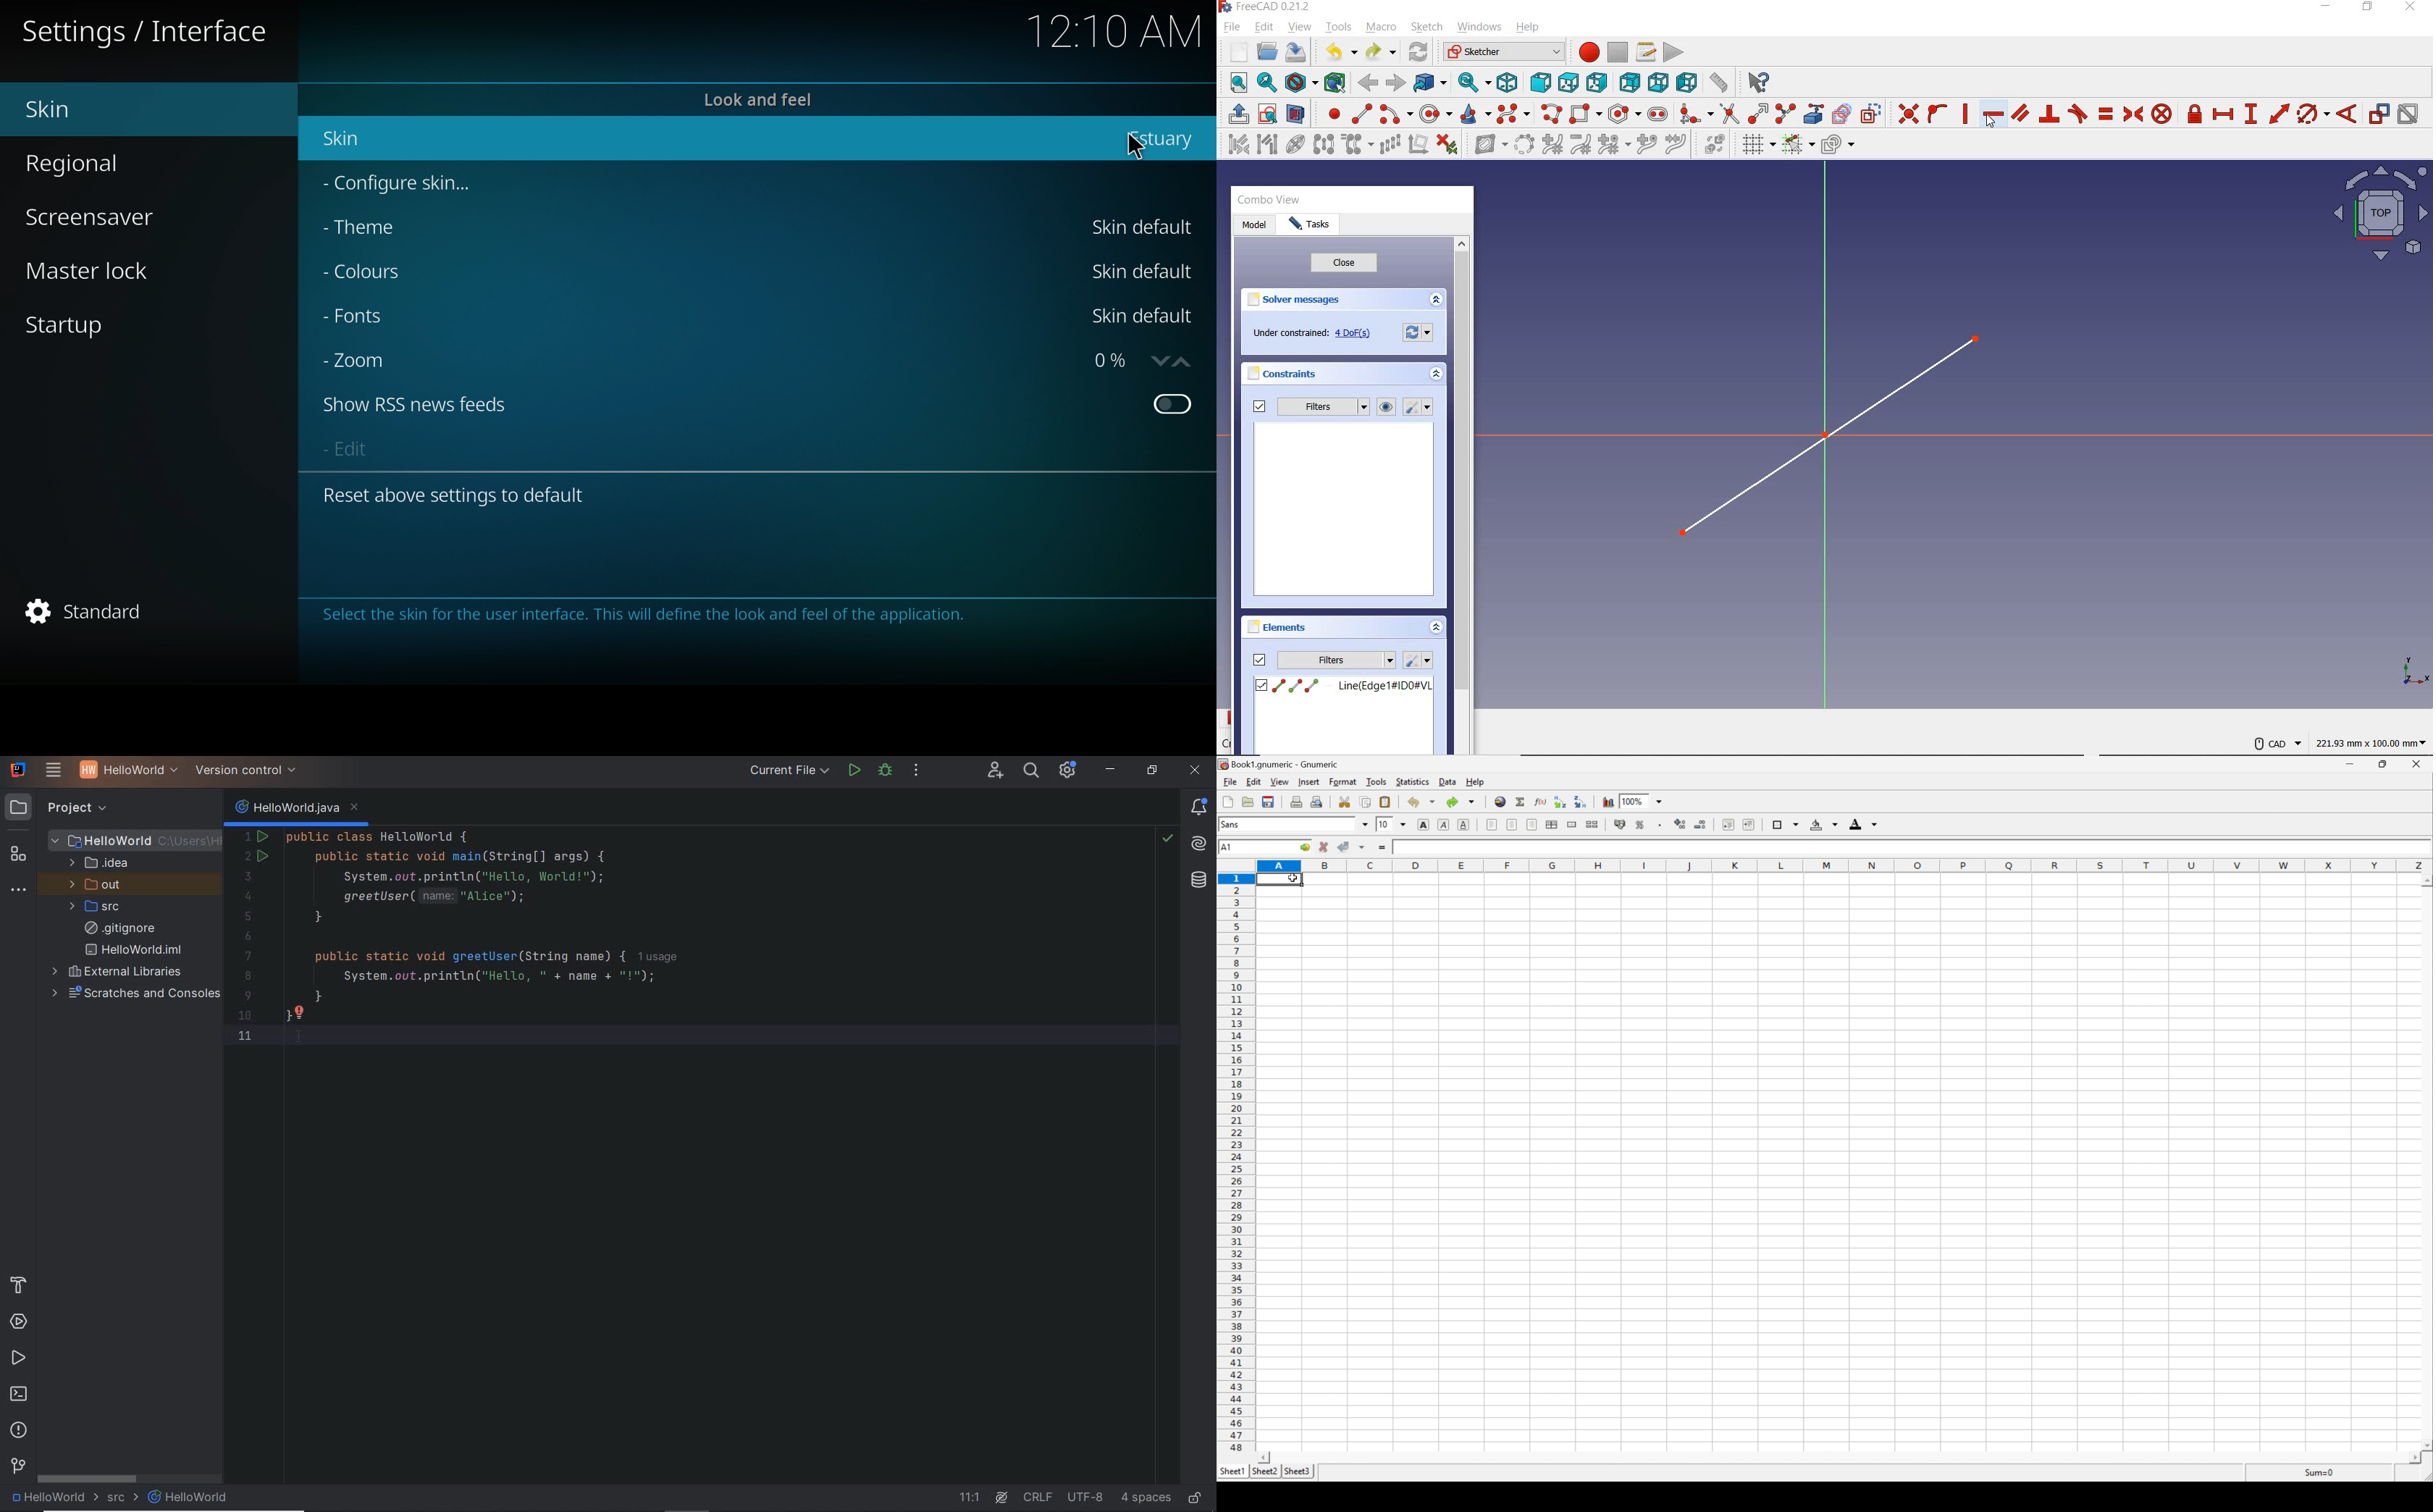 This screenshot has height=1512, width=2436. Describe the element at coordinates (1838, 141) in the screenshot. I see `CONFIGURE RENDERING ORDER` at that location.